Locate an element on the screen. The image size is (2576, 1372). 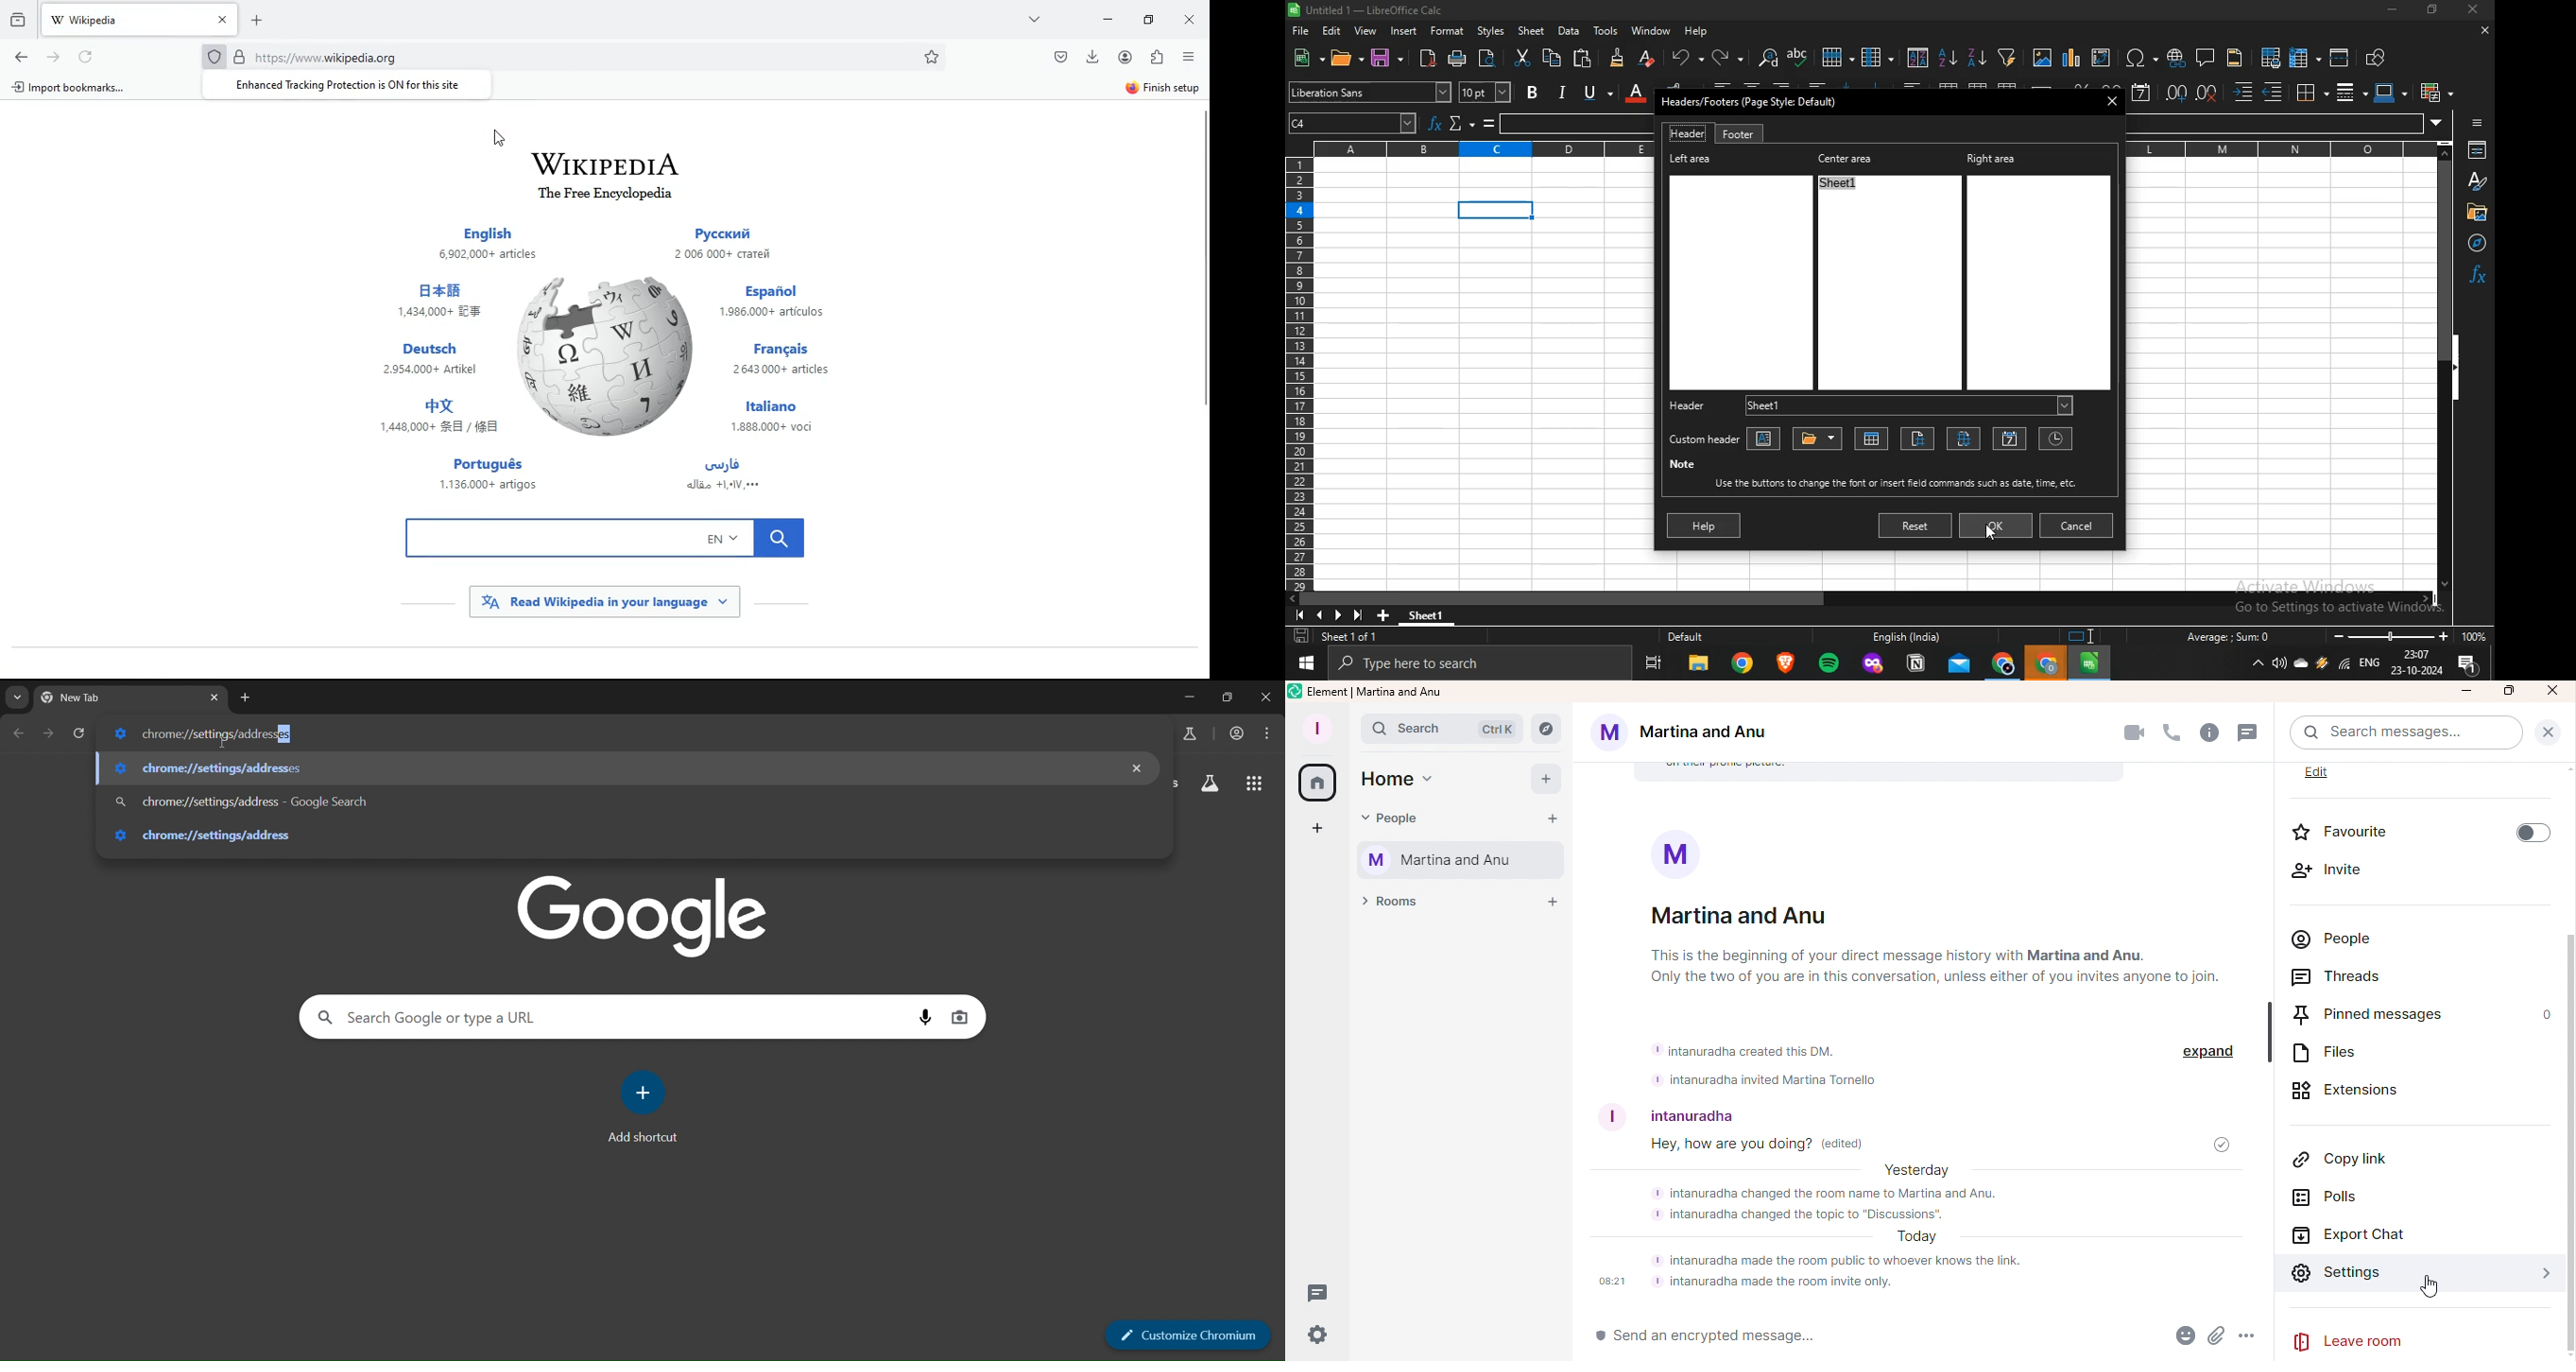
spotify is located at coordinates (1829, 665).